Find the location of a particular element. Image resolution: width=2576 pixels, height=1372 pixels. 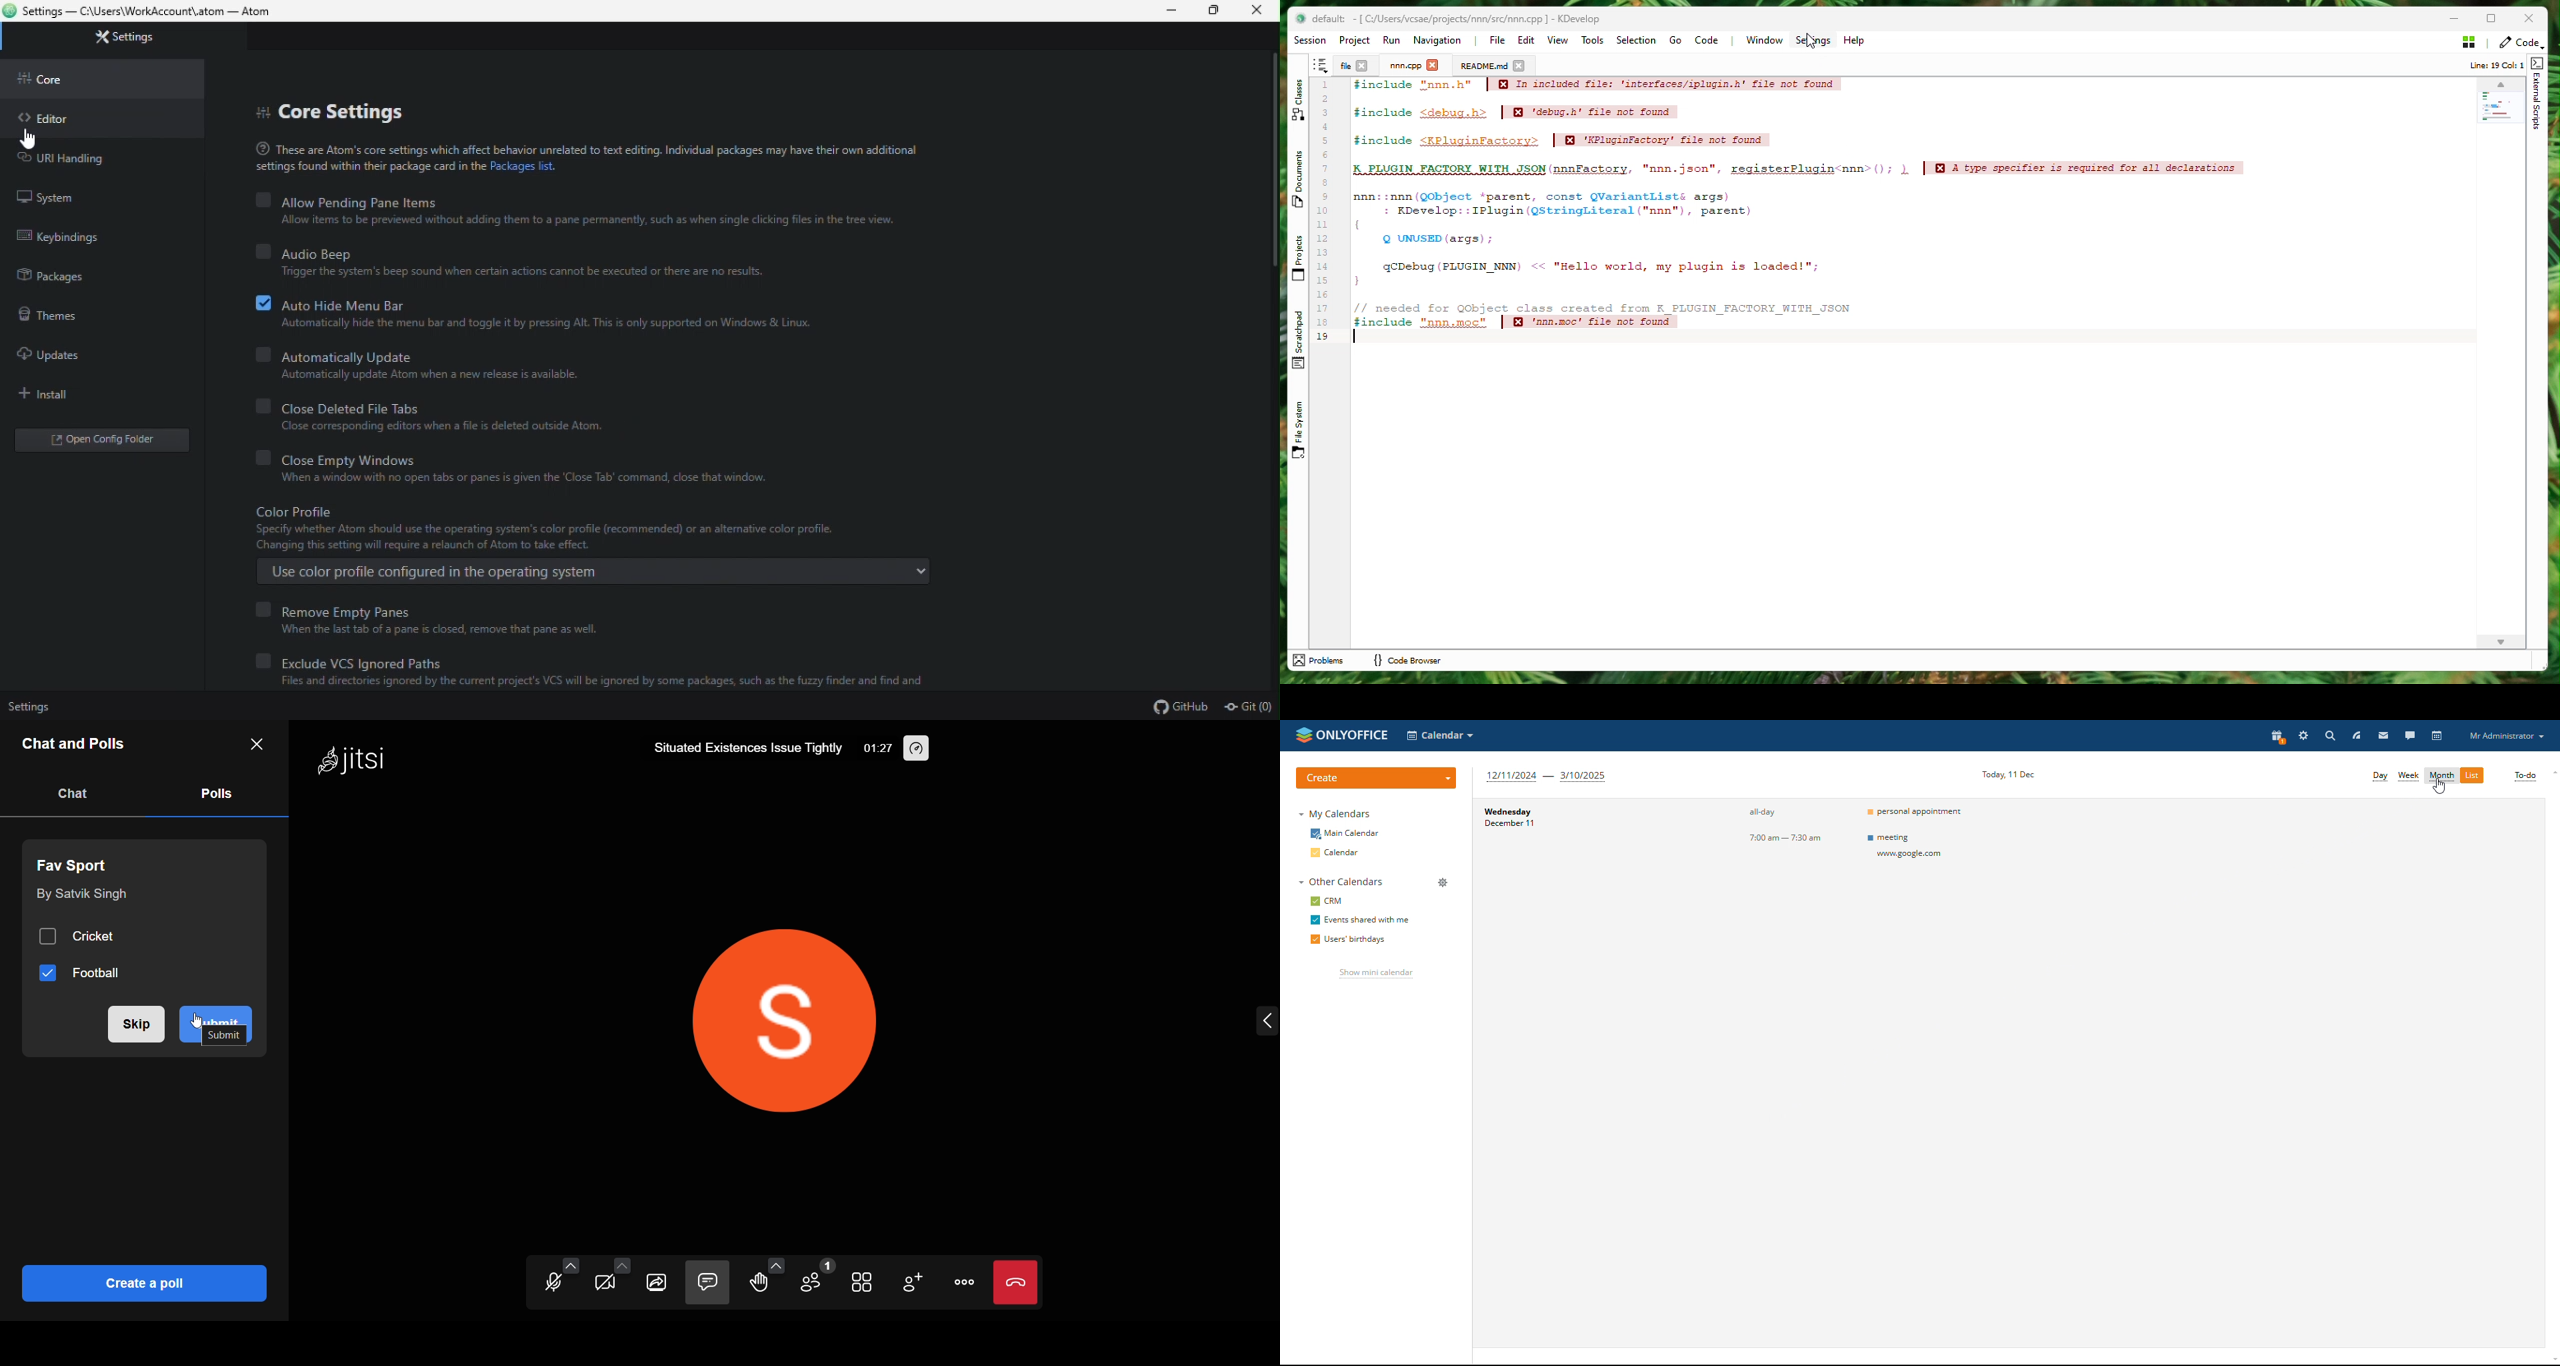

polls is located at coordinates (217, 794).